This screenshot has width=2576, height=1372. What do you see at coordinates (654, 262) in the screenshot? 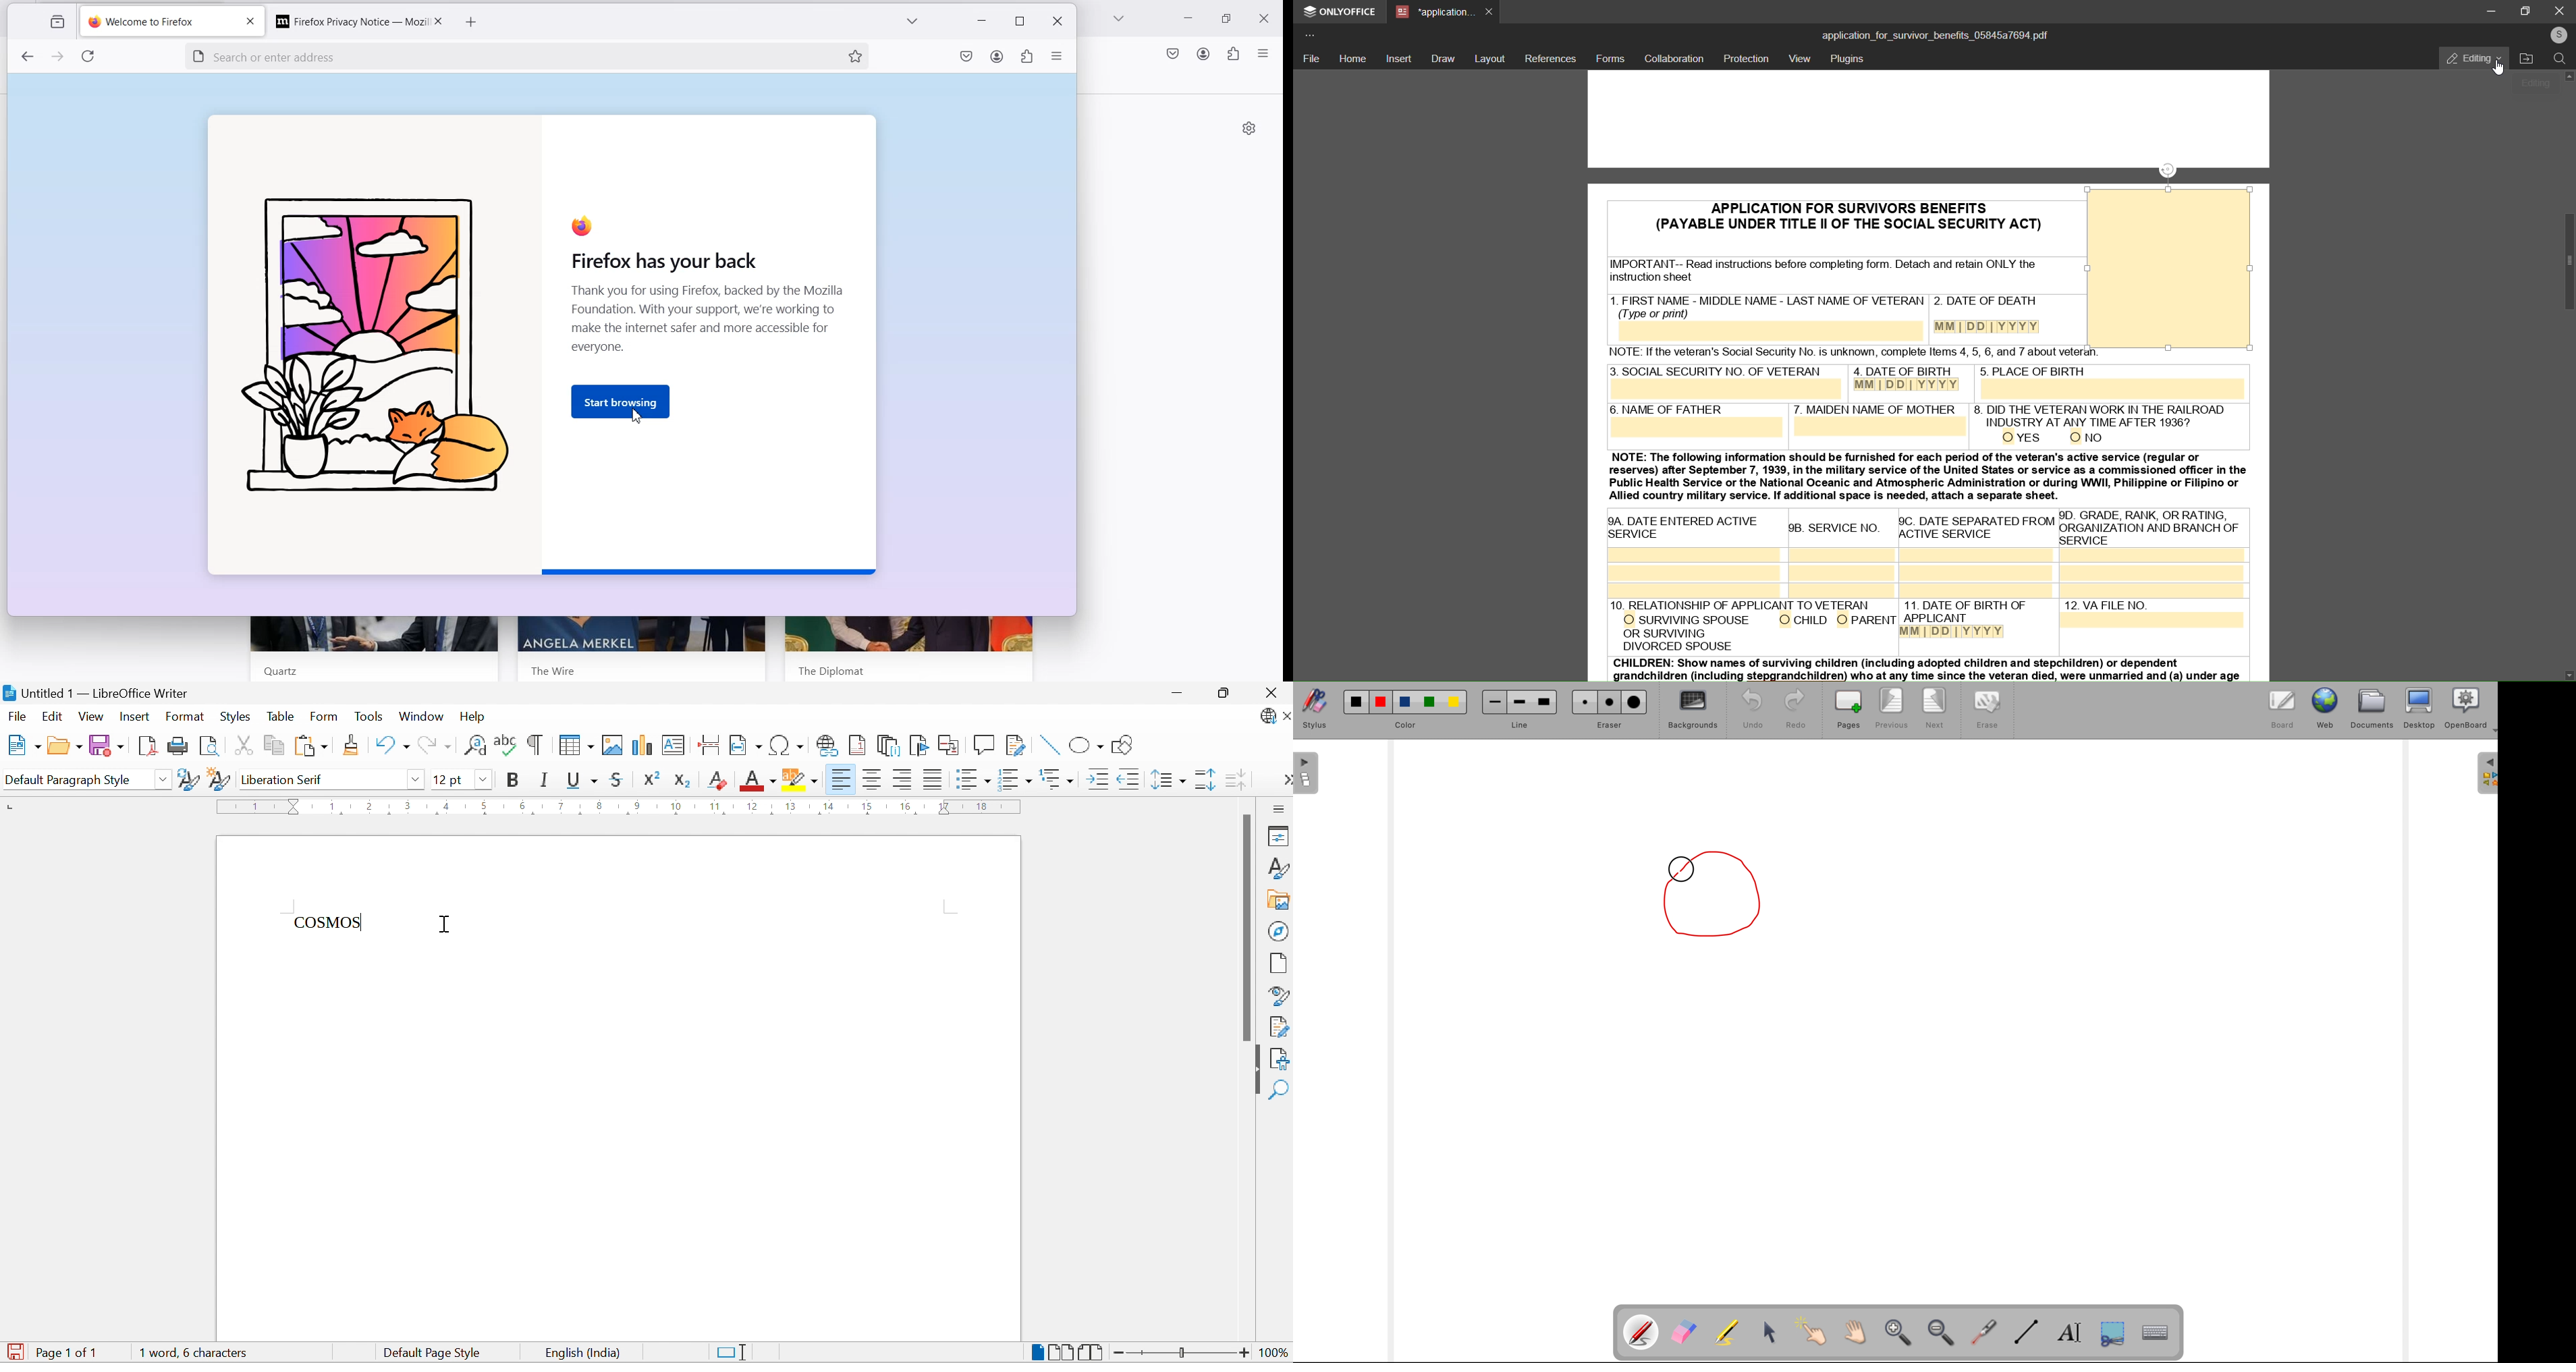
I see `Firefox has your back` at bounding box center [654, 262].